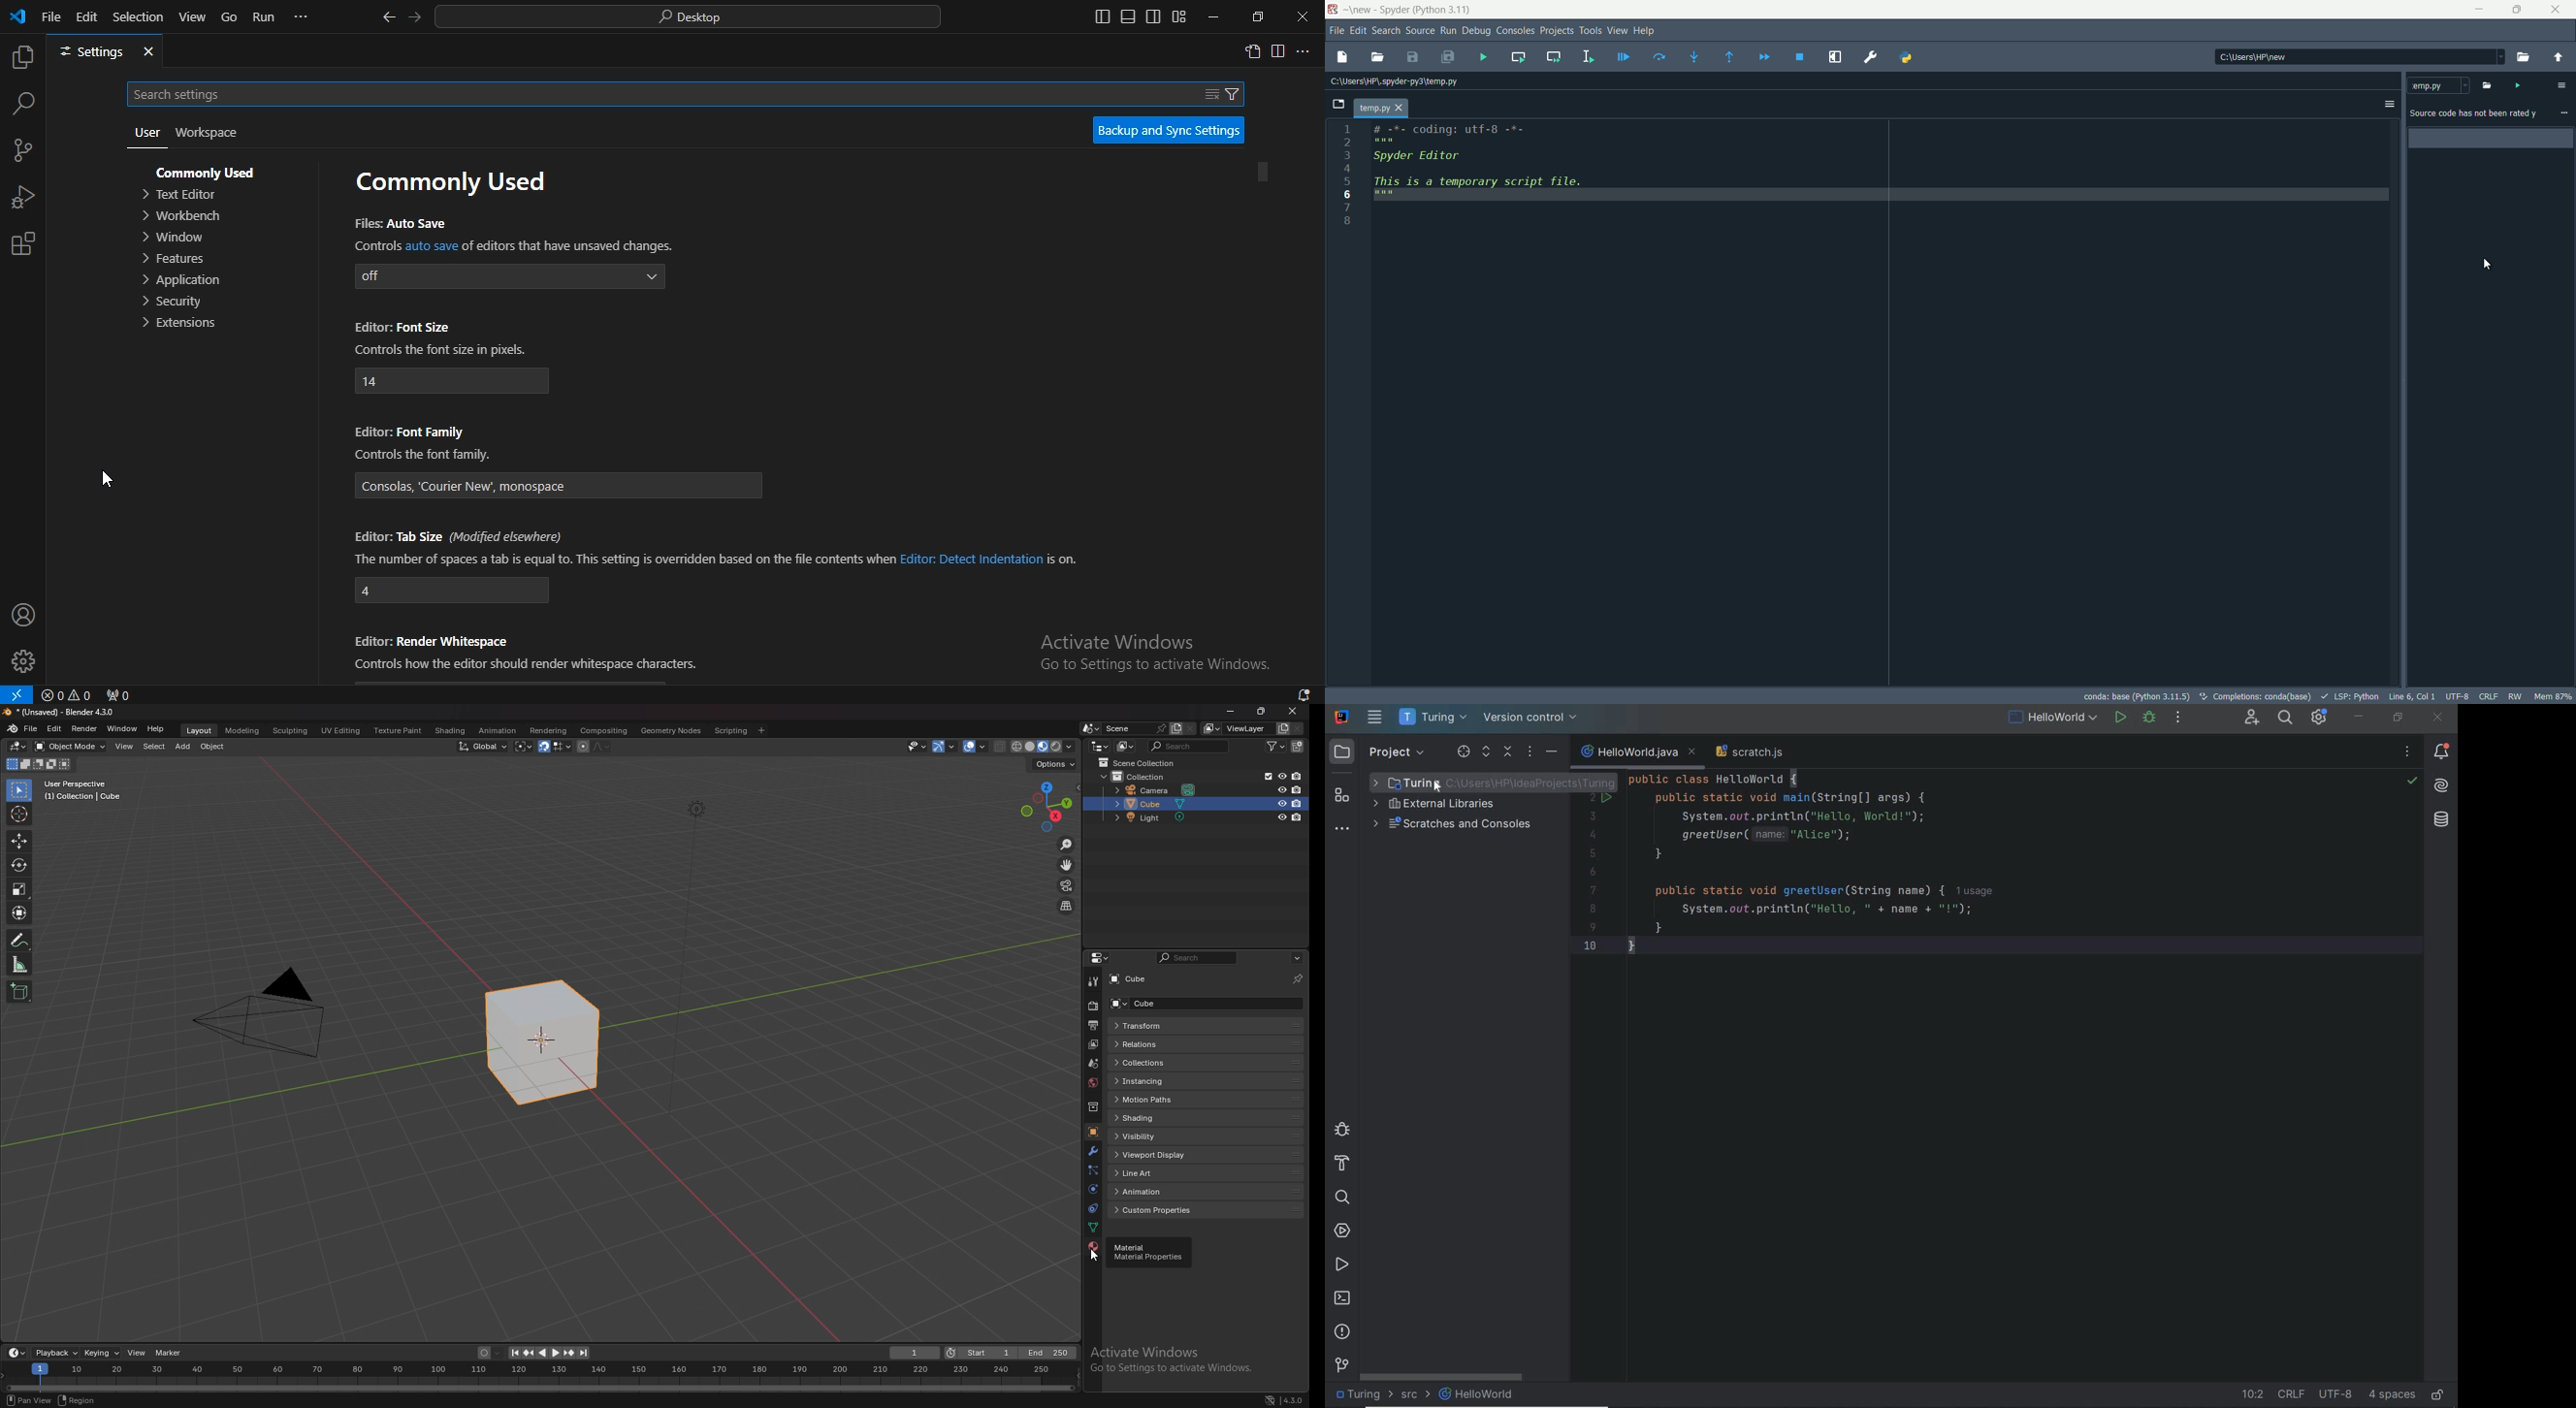 This screenshot has height=1428, width=2576. I want to click on 3, so click(1346, 155).